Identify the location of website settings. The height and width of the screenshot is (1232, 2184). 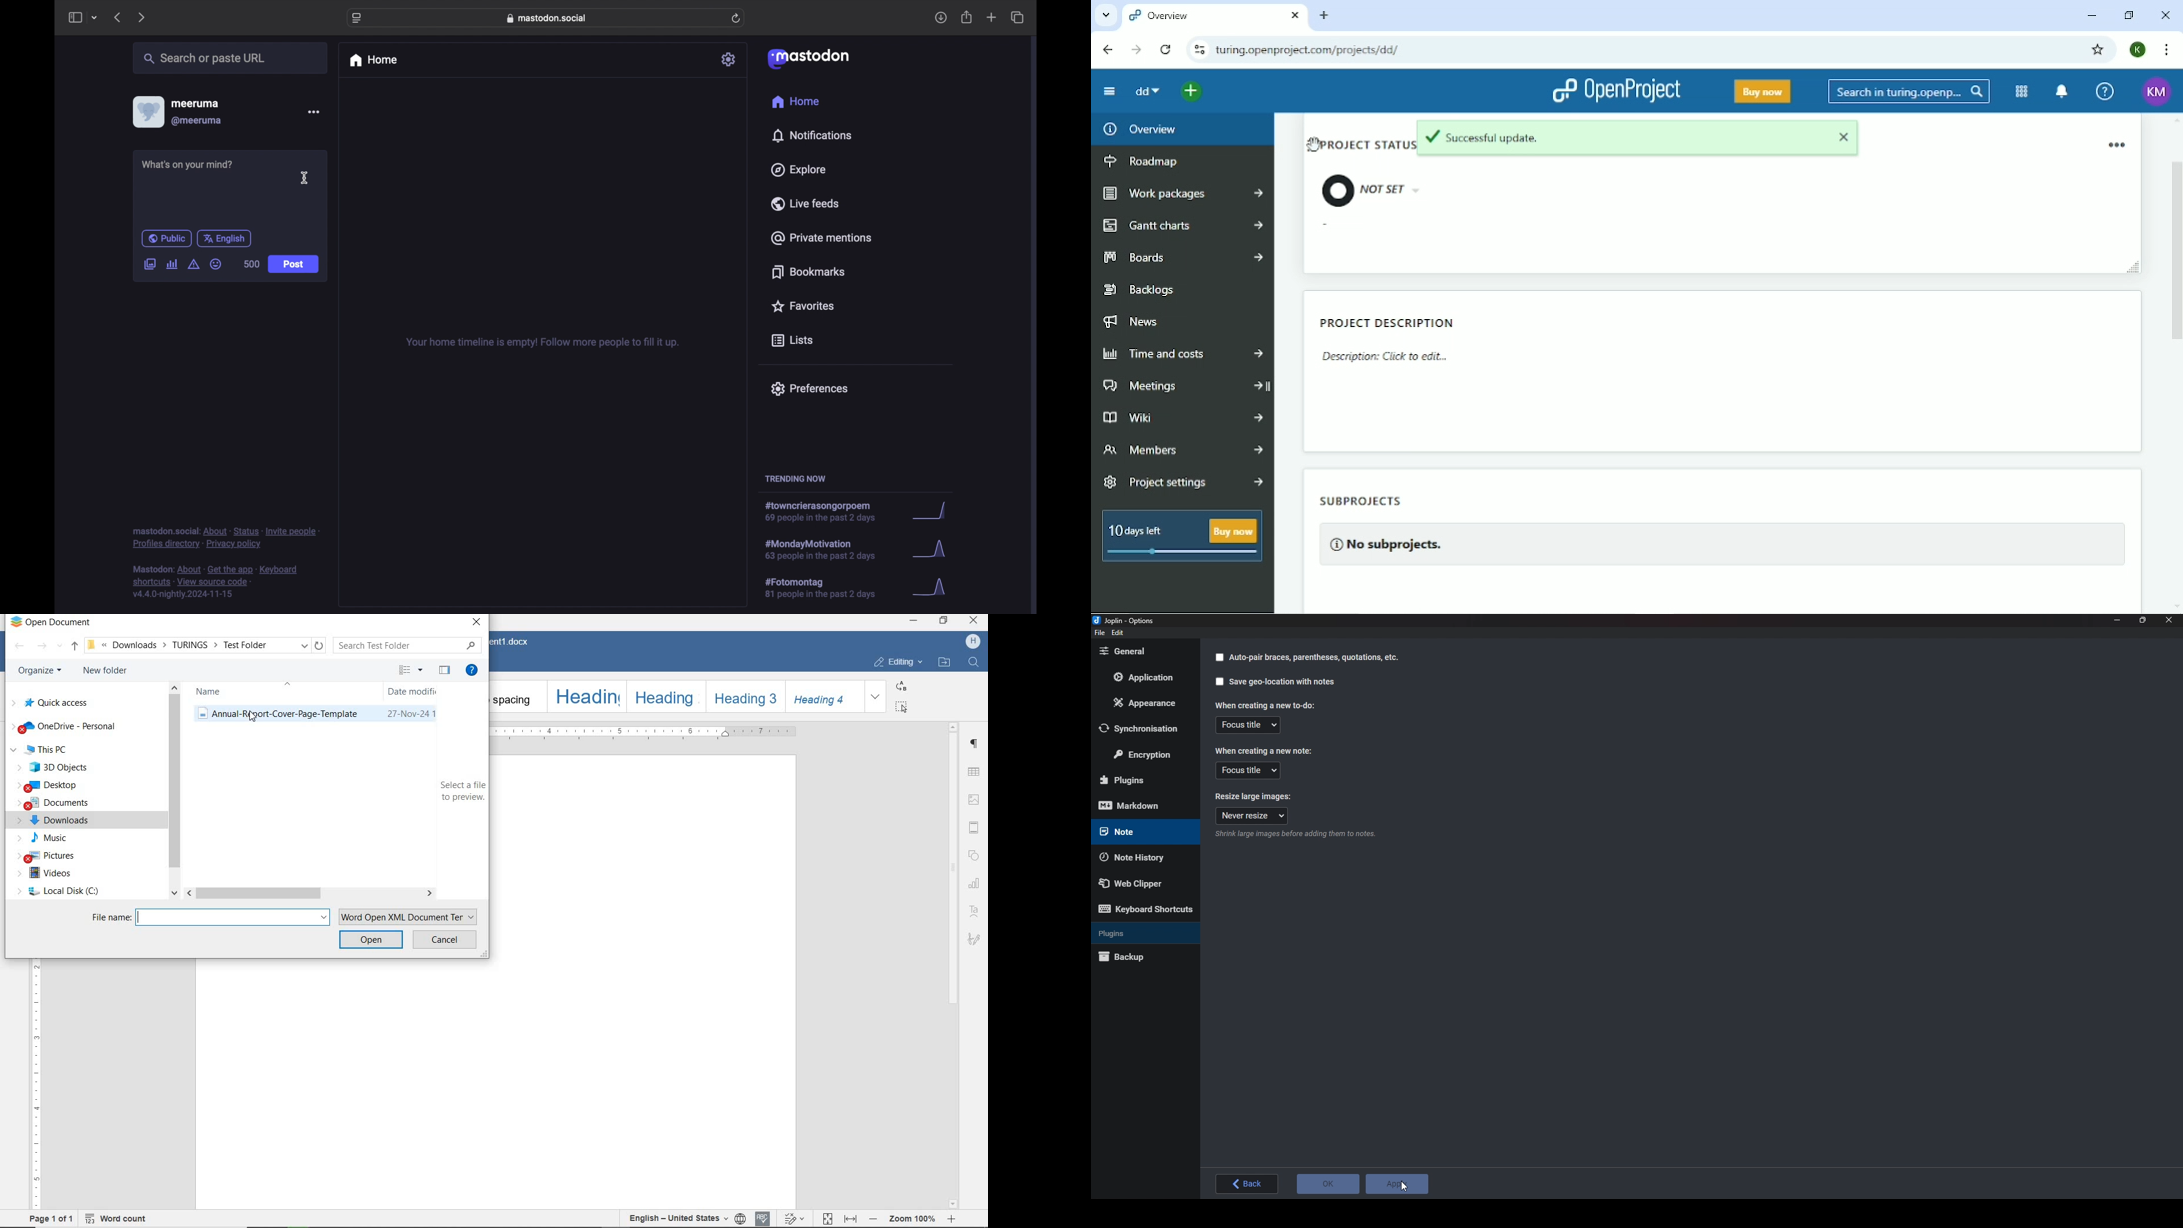
(358, 18).